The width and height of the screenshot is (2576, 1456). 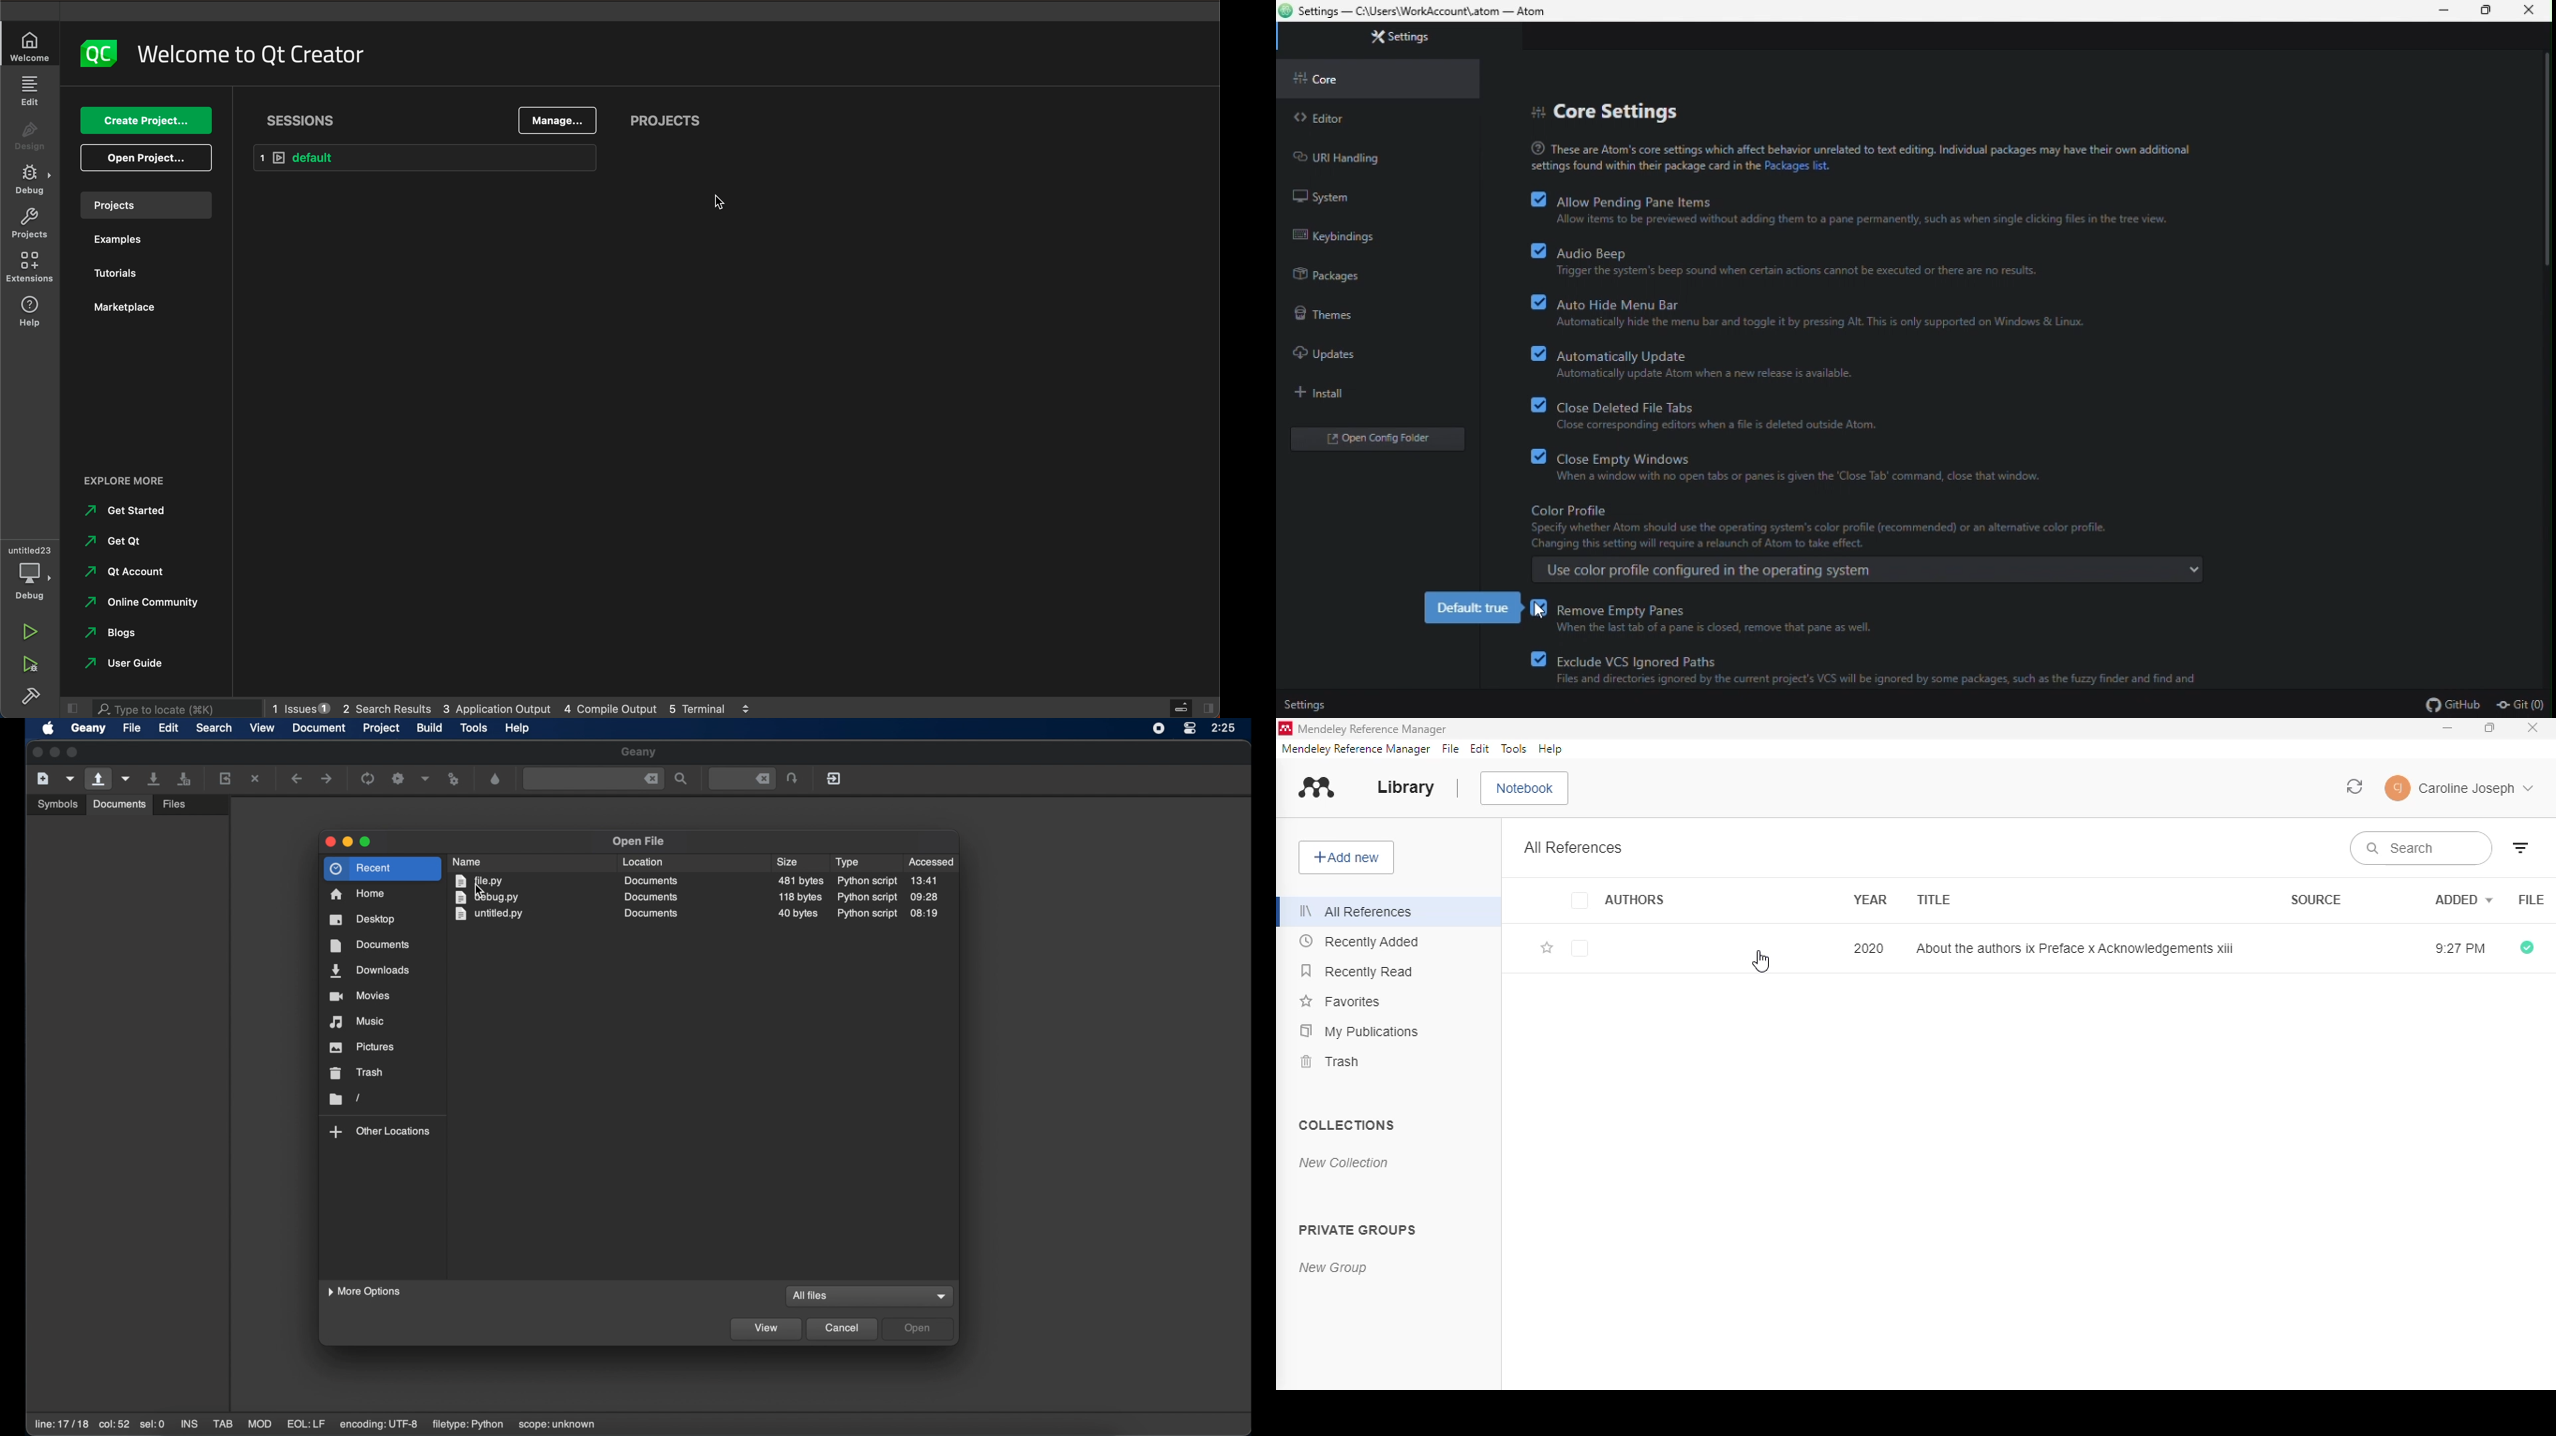 I want to click on close empty windows, so click(x=1811, y=465).